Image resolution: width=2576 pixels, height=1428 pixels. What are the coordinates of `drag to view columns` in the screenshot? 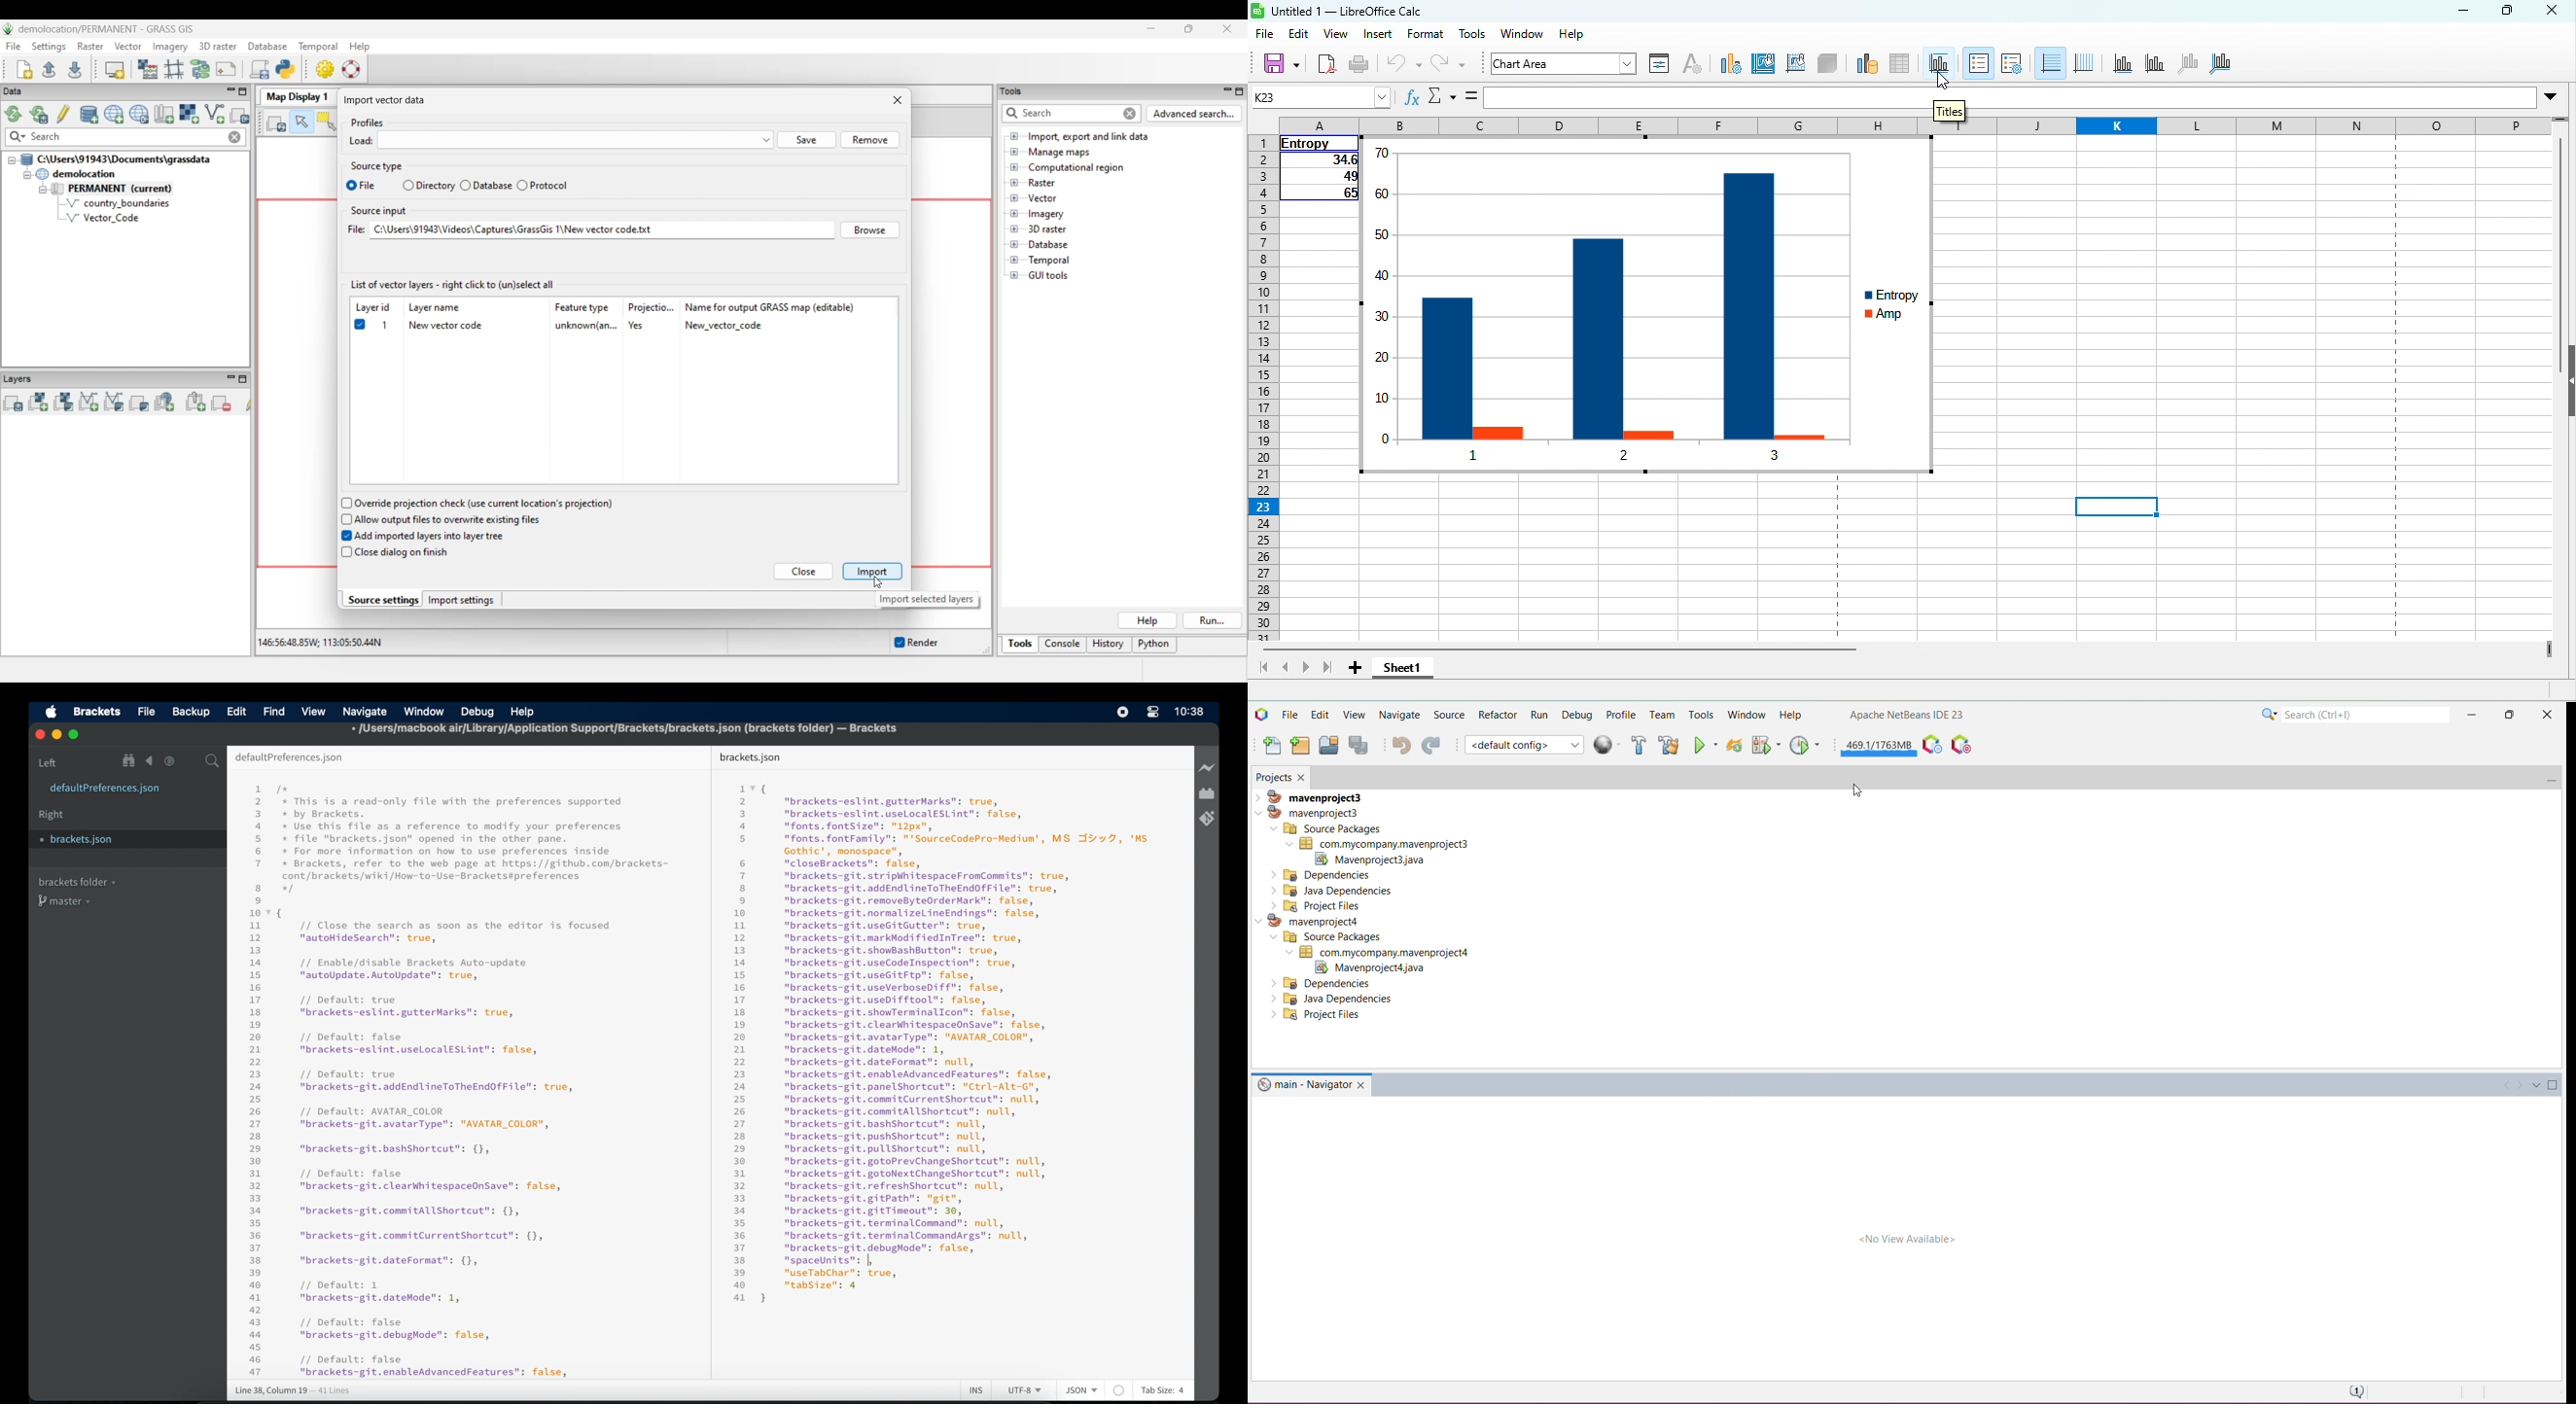 It's located at (2546, 648).